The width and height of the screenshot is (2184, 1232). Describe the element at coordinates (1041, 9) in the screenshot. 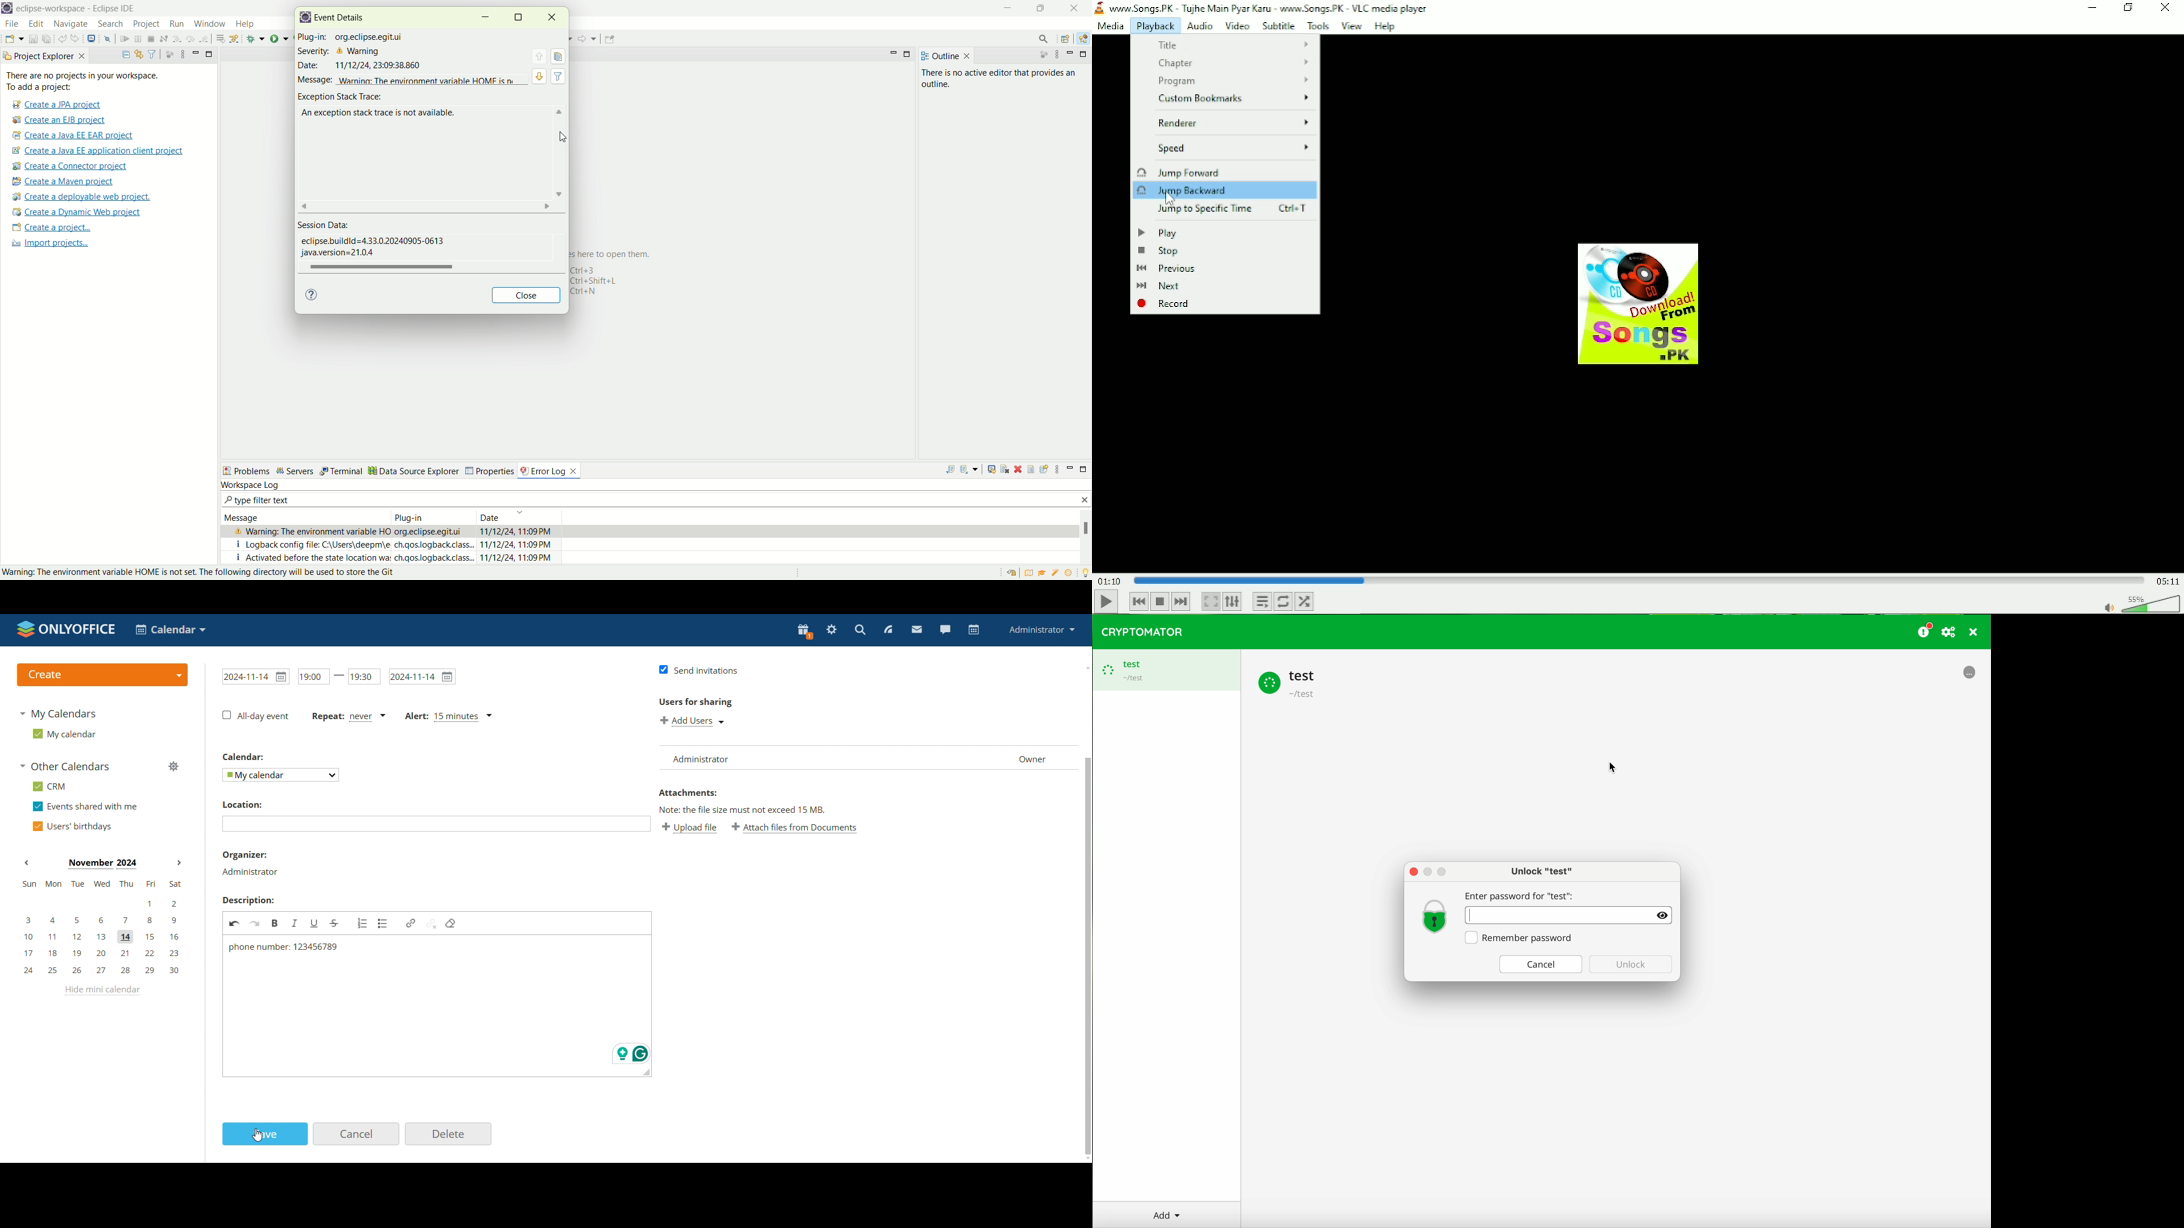

I see `maximize` at that location.